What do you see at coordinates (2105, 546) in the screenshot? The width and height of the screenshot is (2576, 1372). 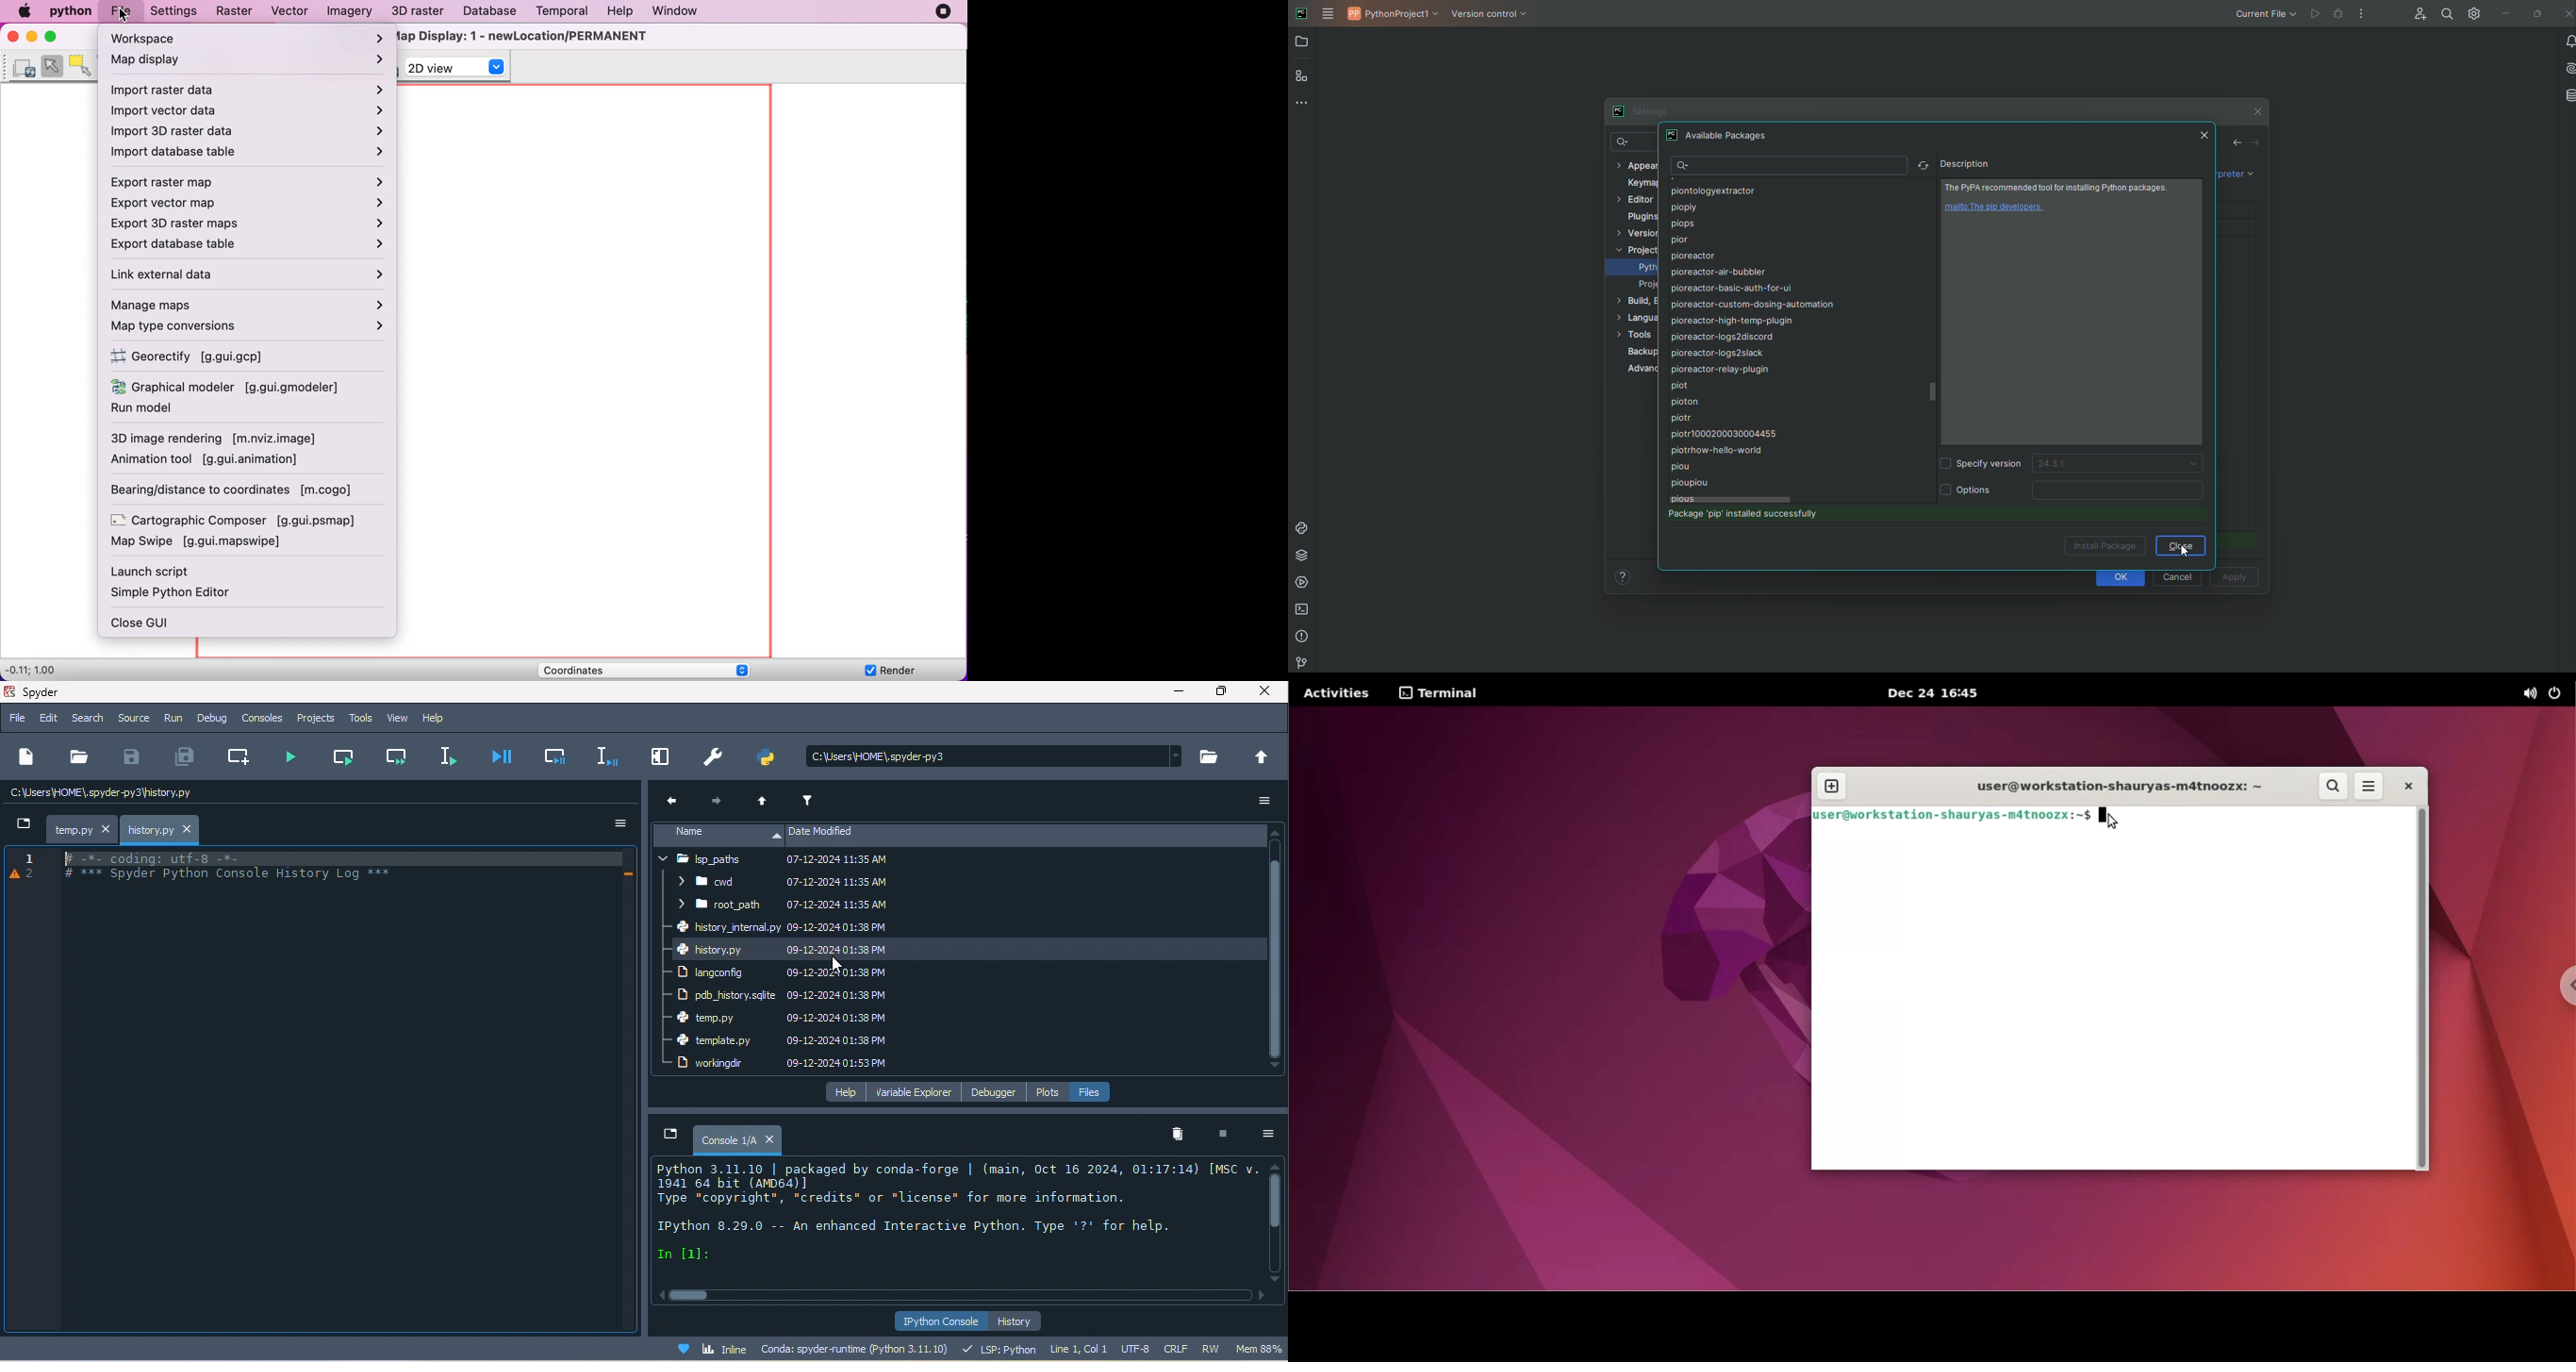 I see `Install package` at bounding box center [2105, 546].